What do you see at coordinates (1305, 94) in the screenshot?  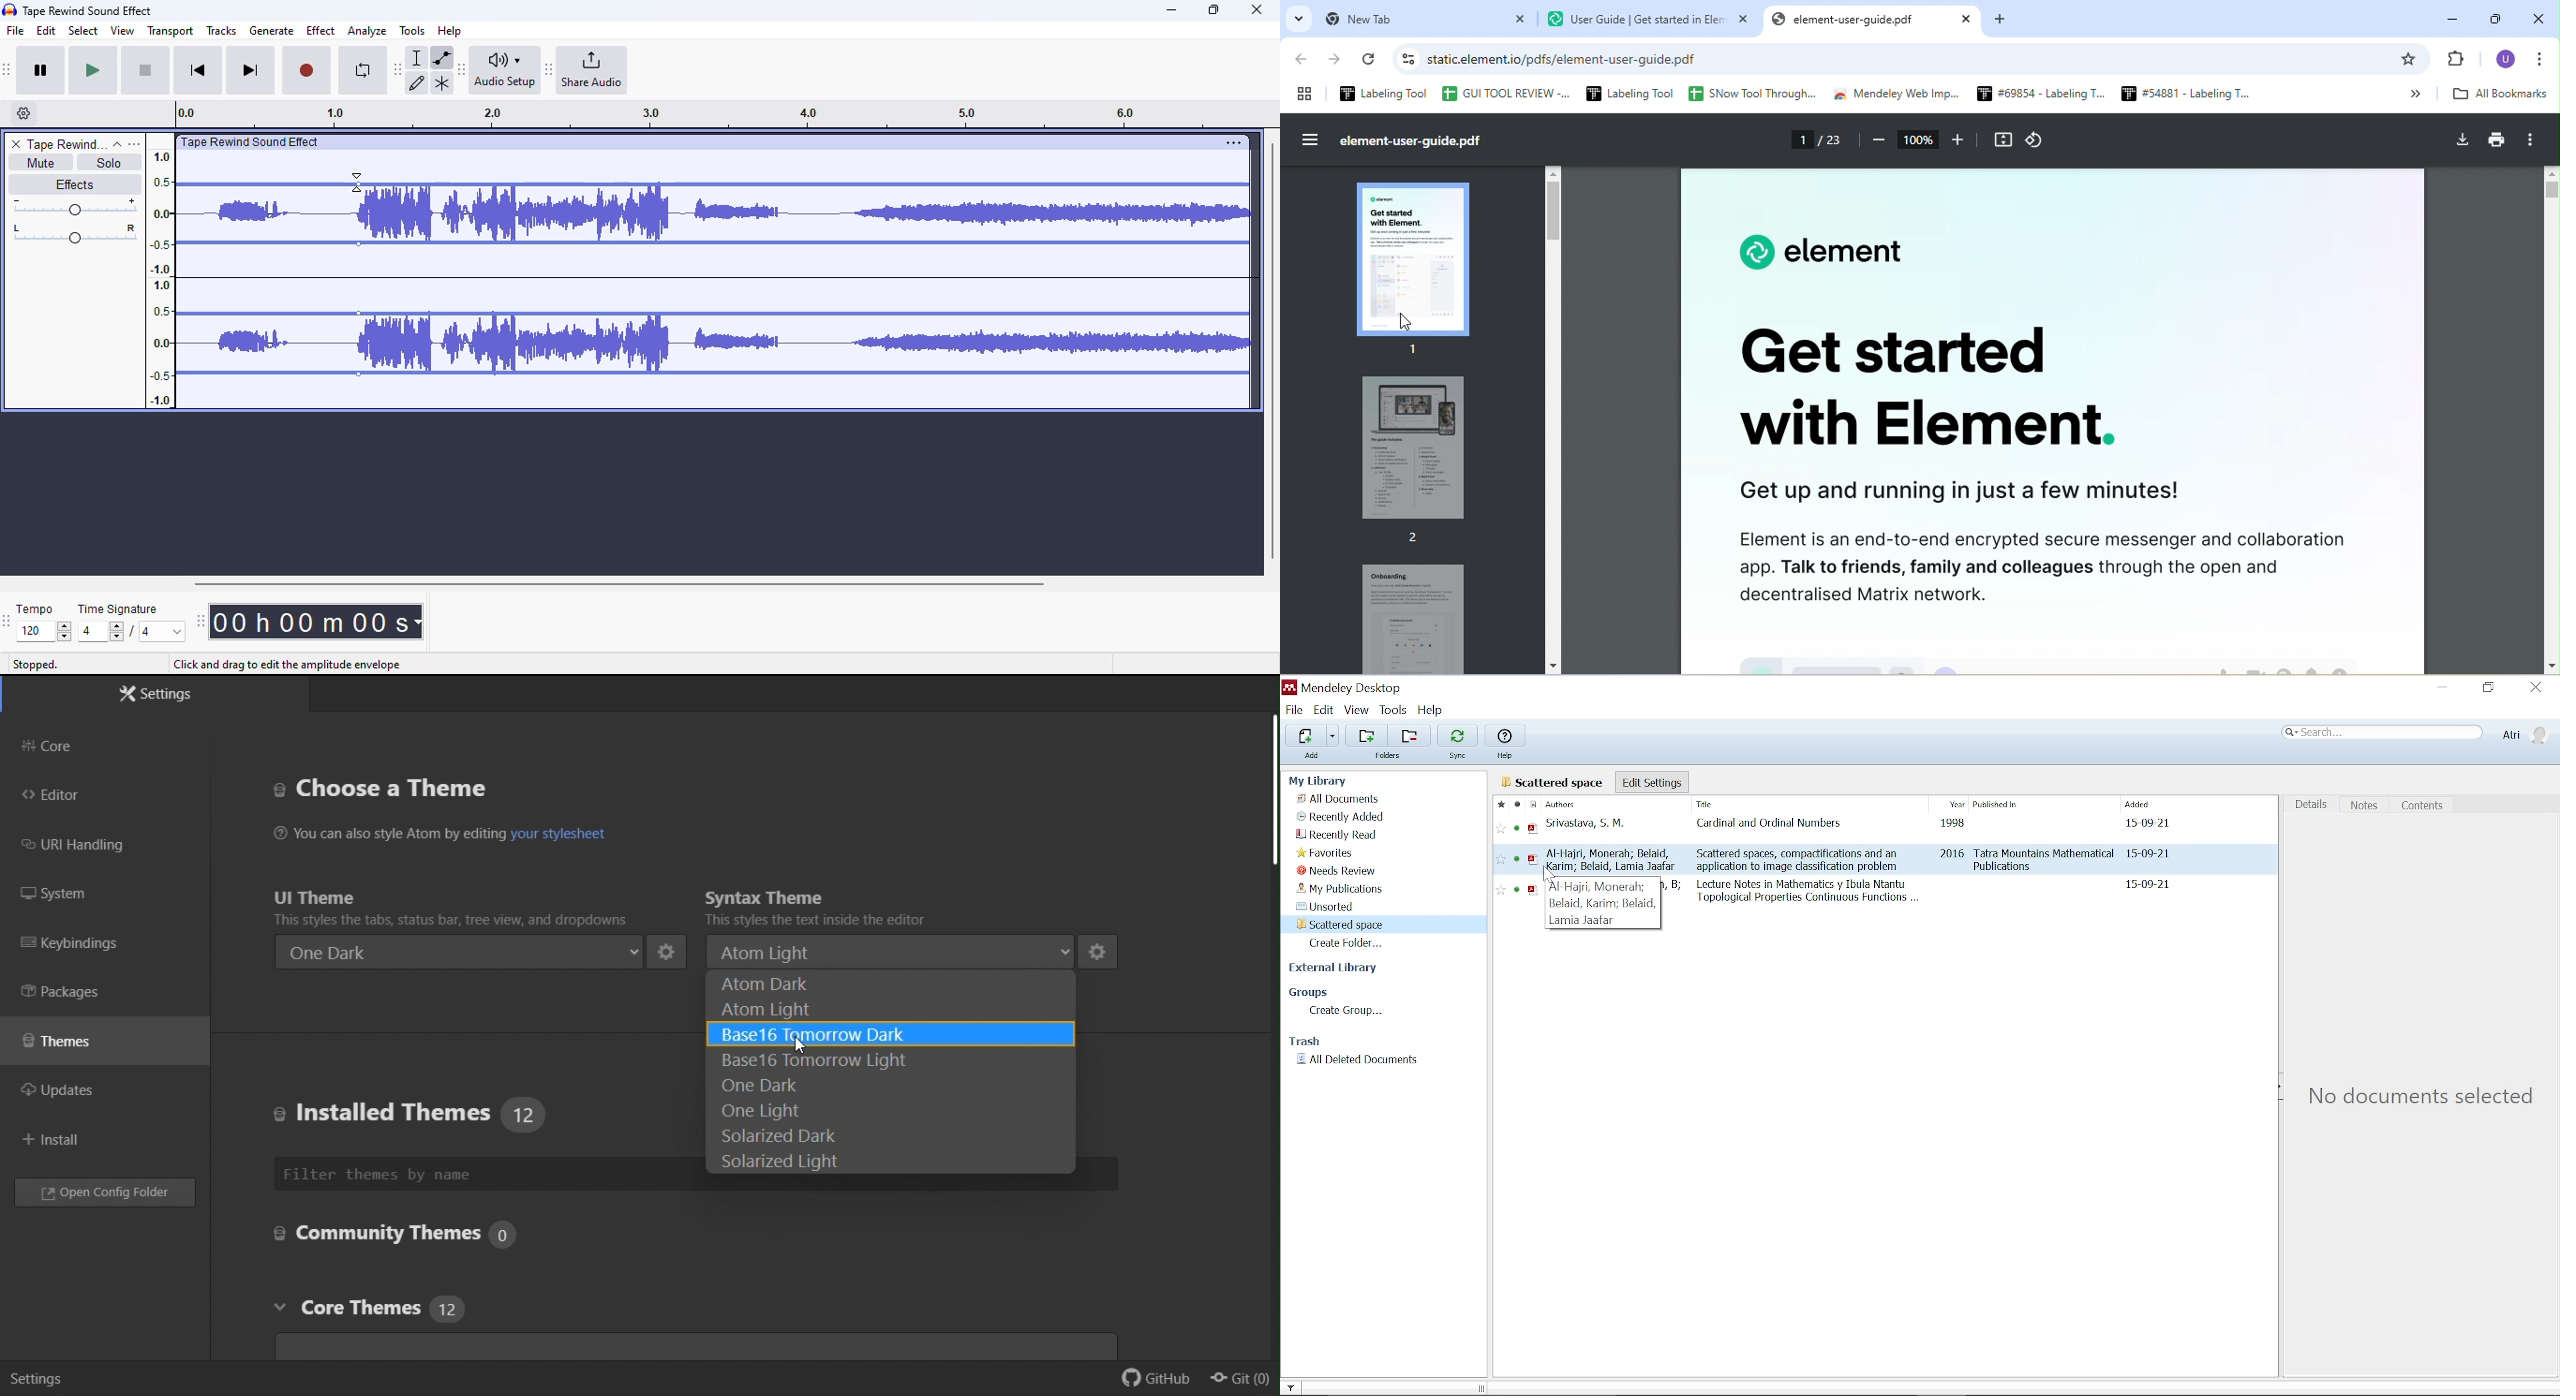 I see `tab group` at bounding box center [1305, 94].